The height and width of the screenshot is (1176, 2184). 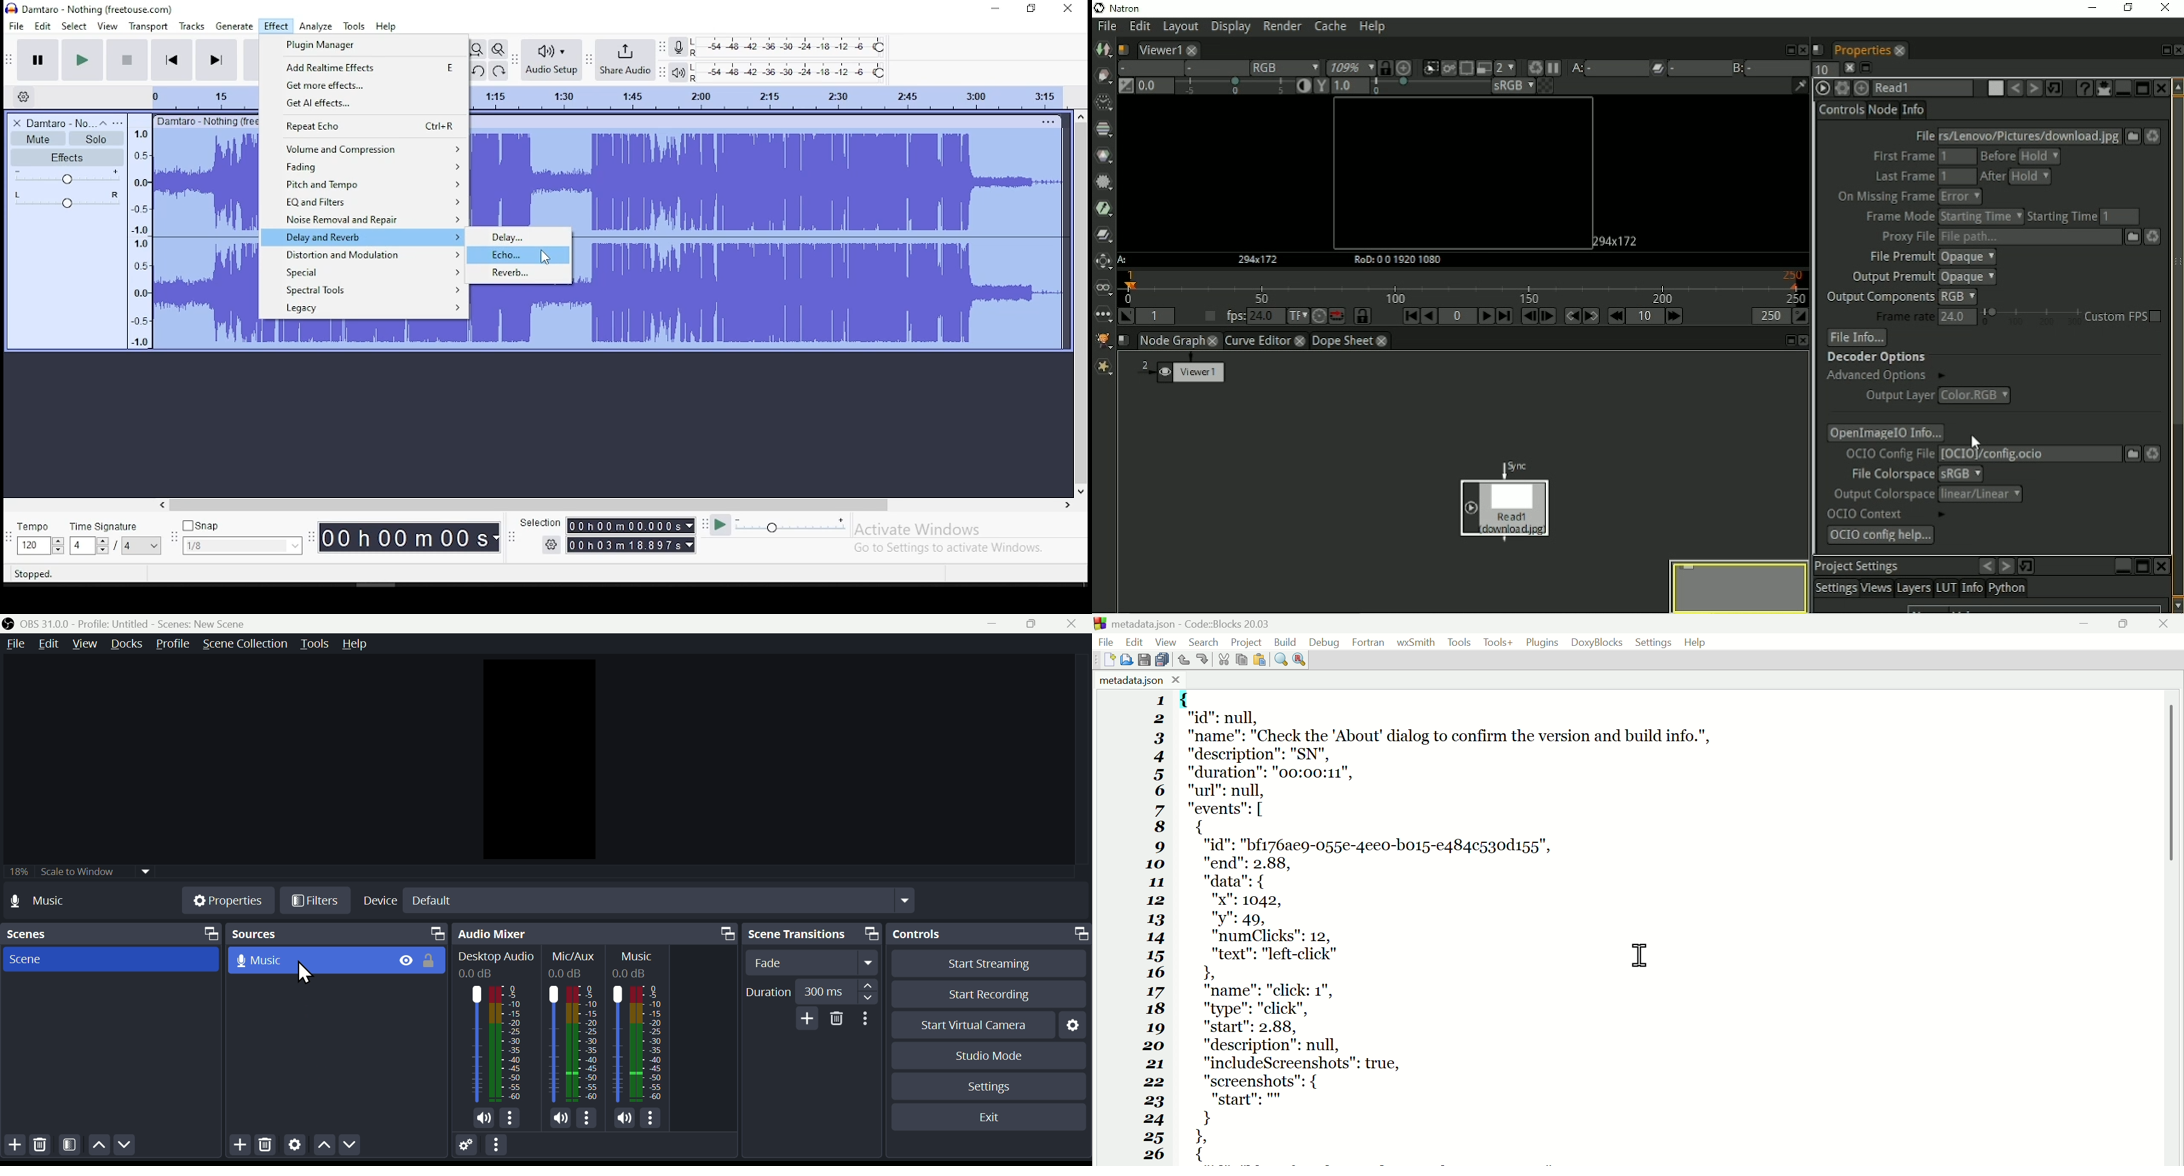 I want to click on add realtime effects, so click(x=362, y=66).